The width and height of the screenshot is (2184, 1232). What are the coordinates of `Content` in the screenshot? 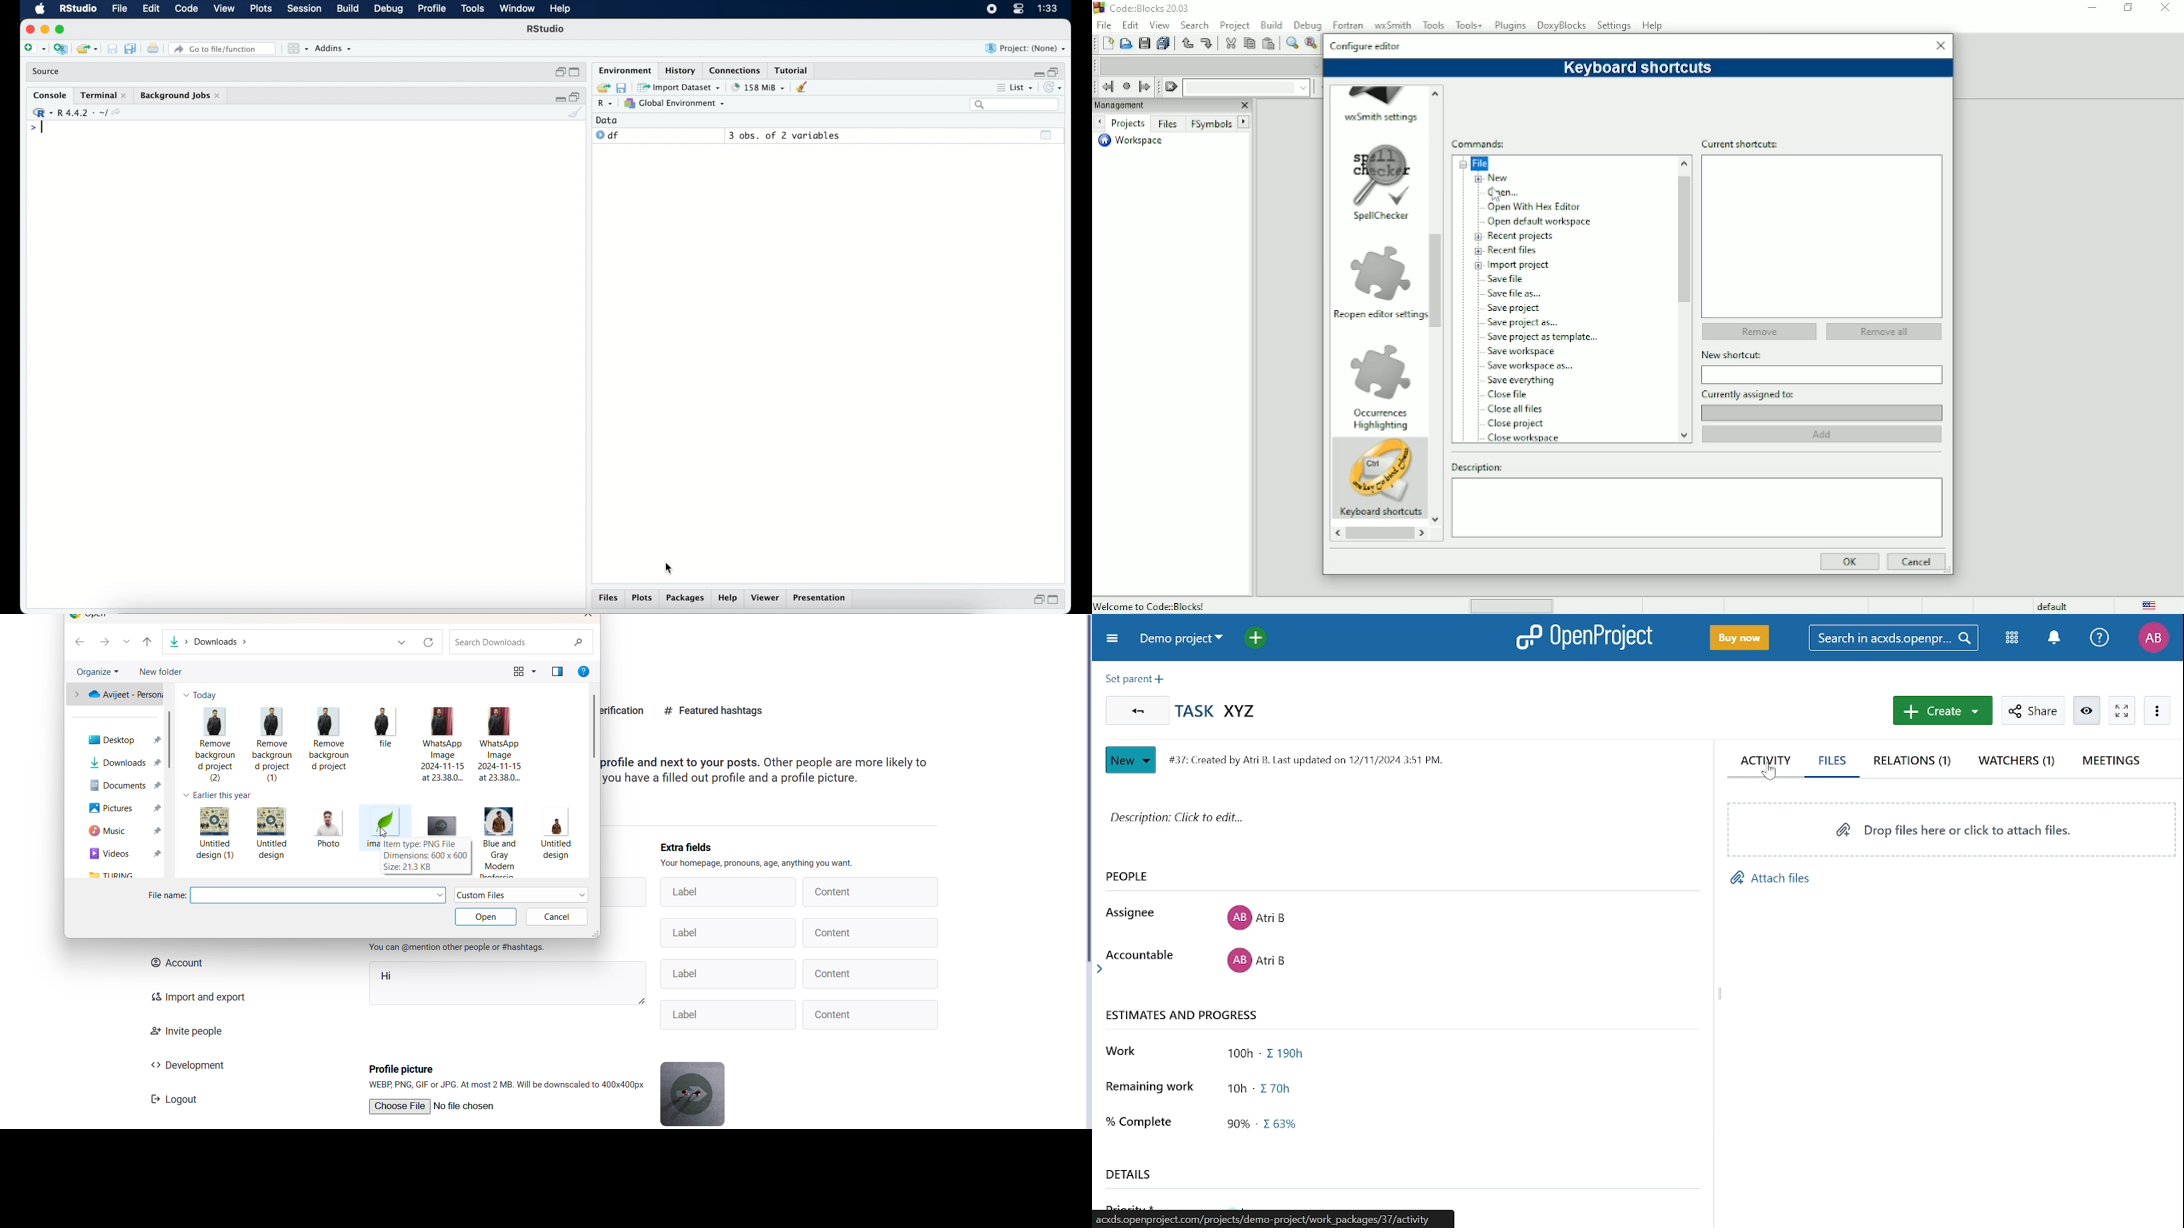 It's located at (871, 1014).